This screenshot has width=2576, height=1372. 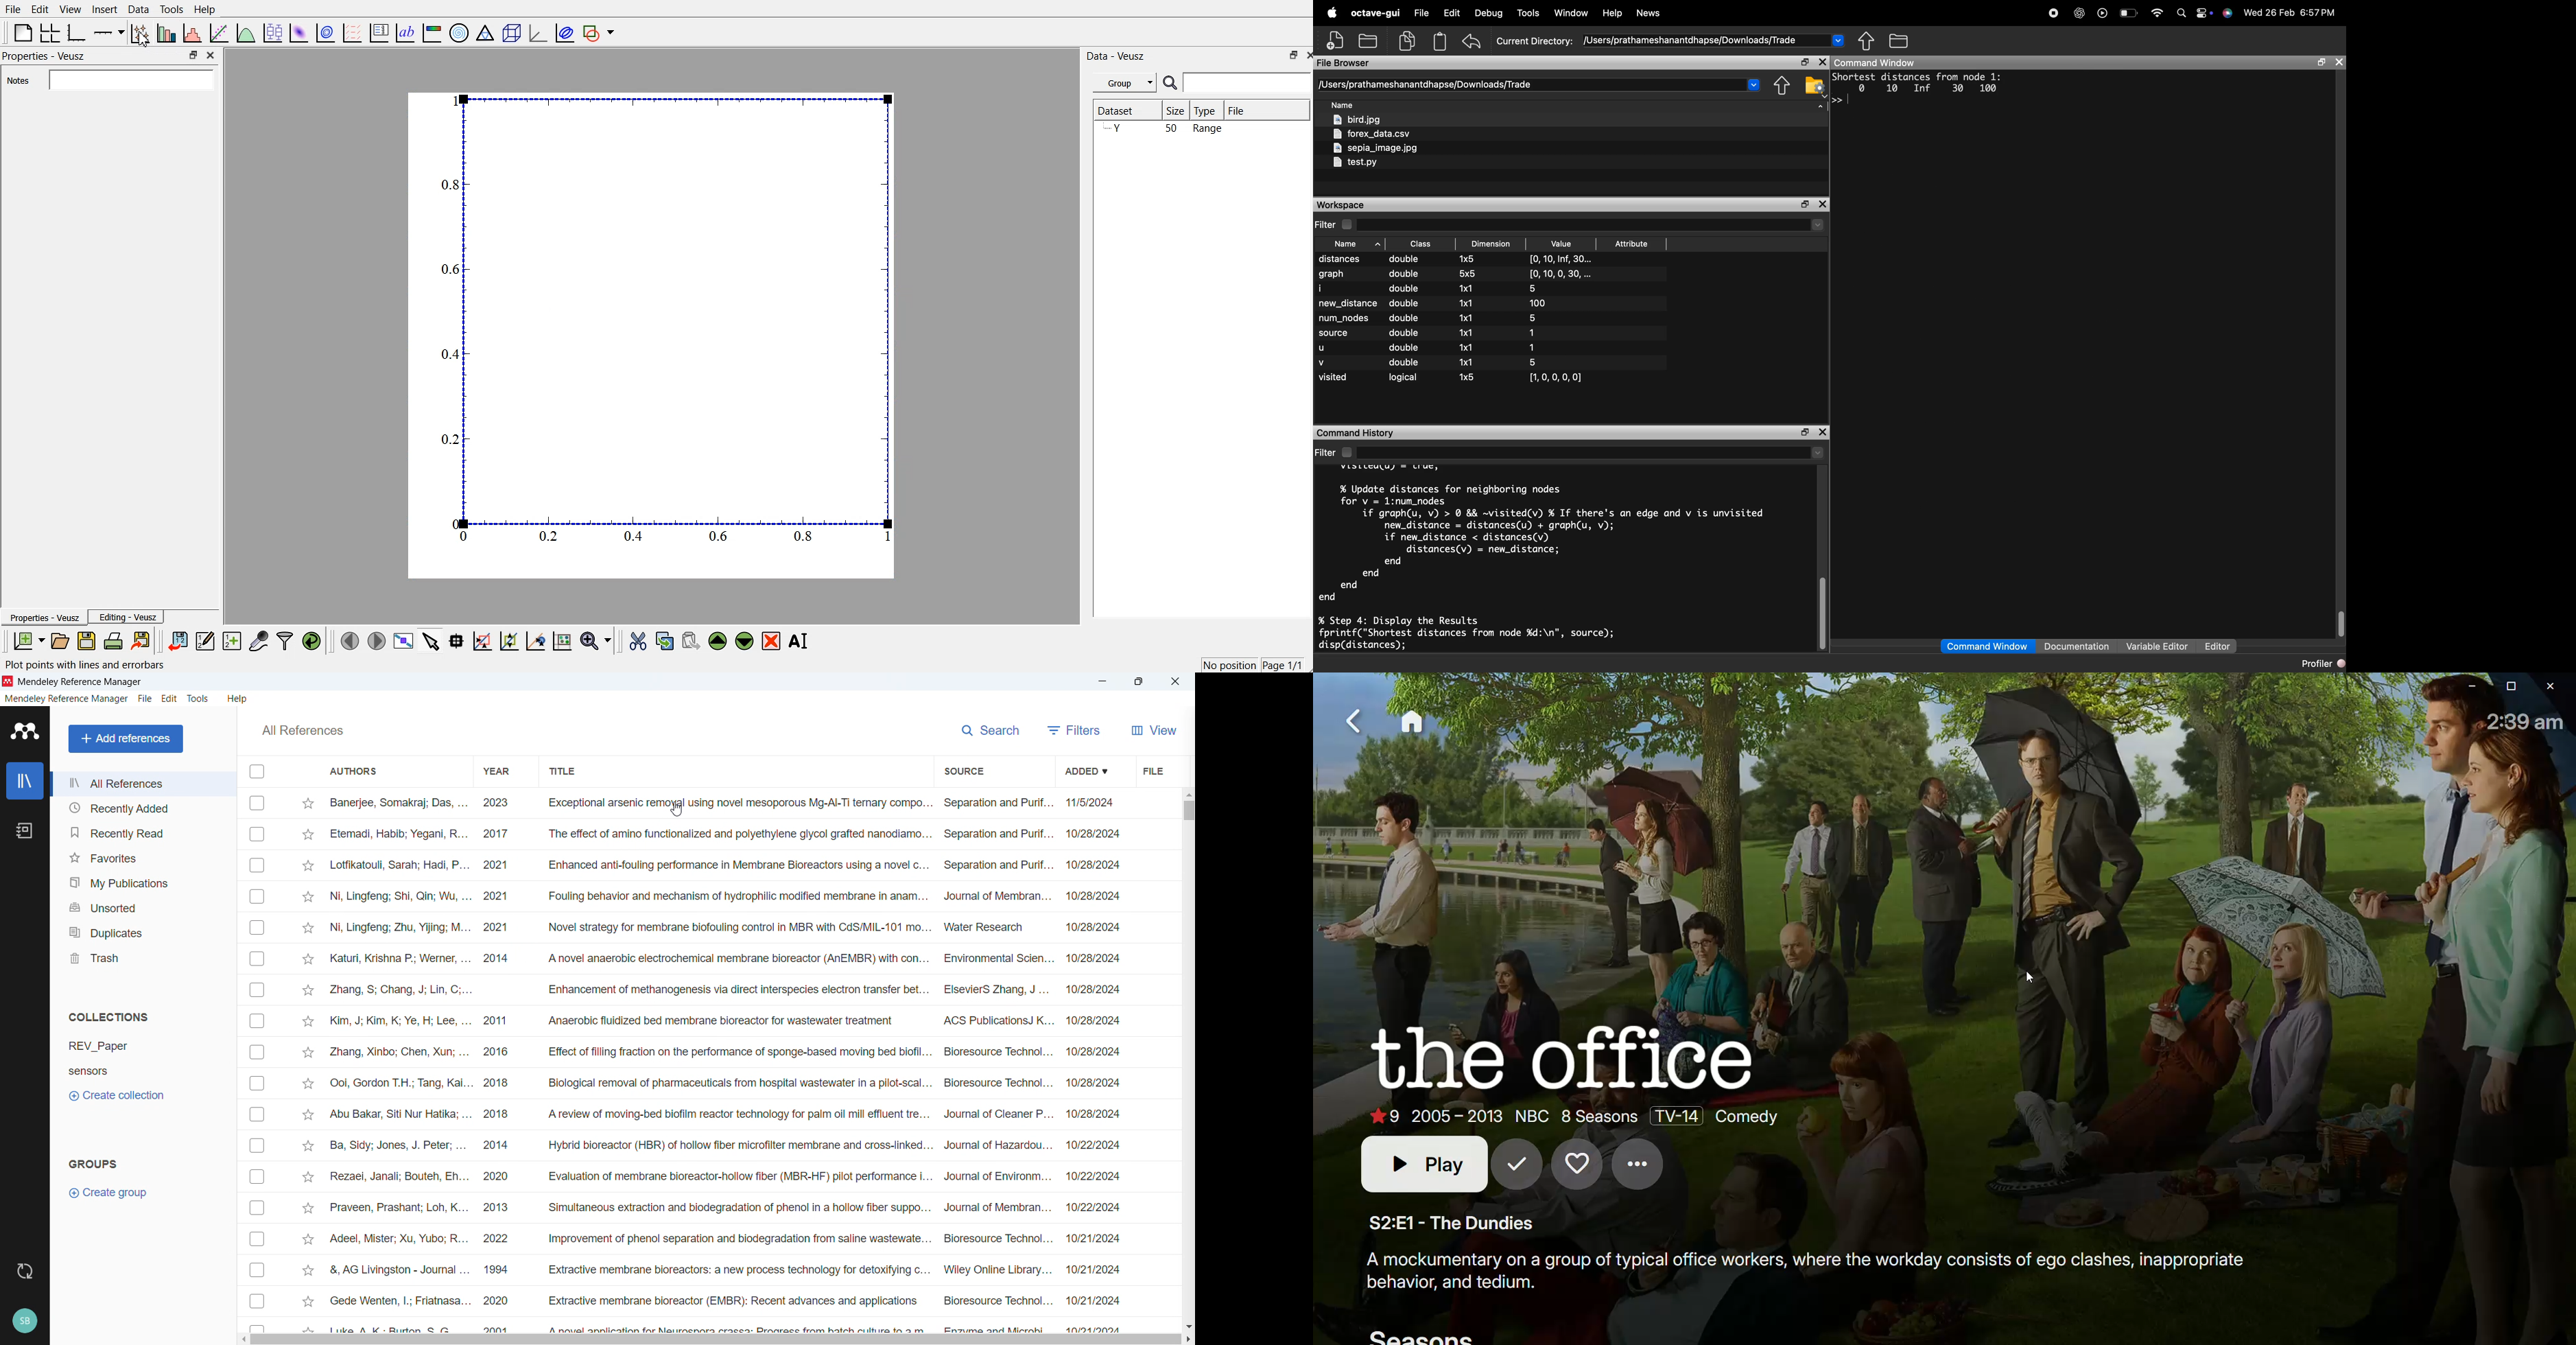 I want to click on Click to starmark individual entries , so click(x=307, y=803).